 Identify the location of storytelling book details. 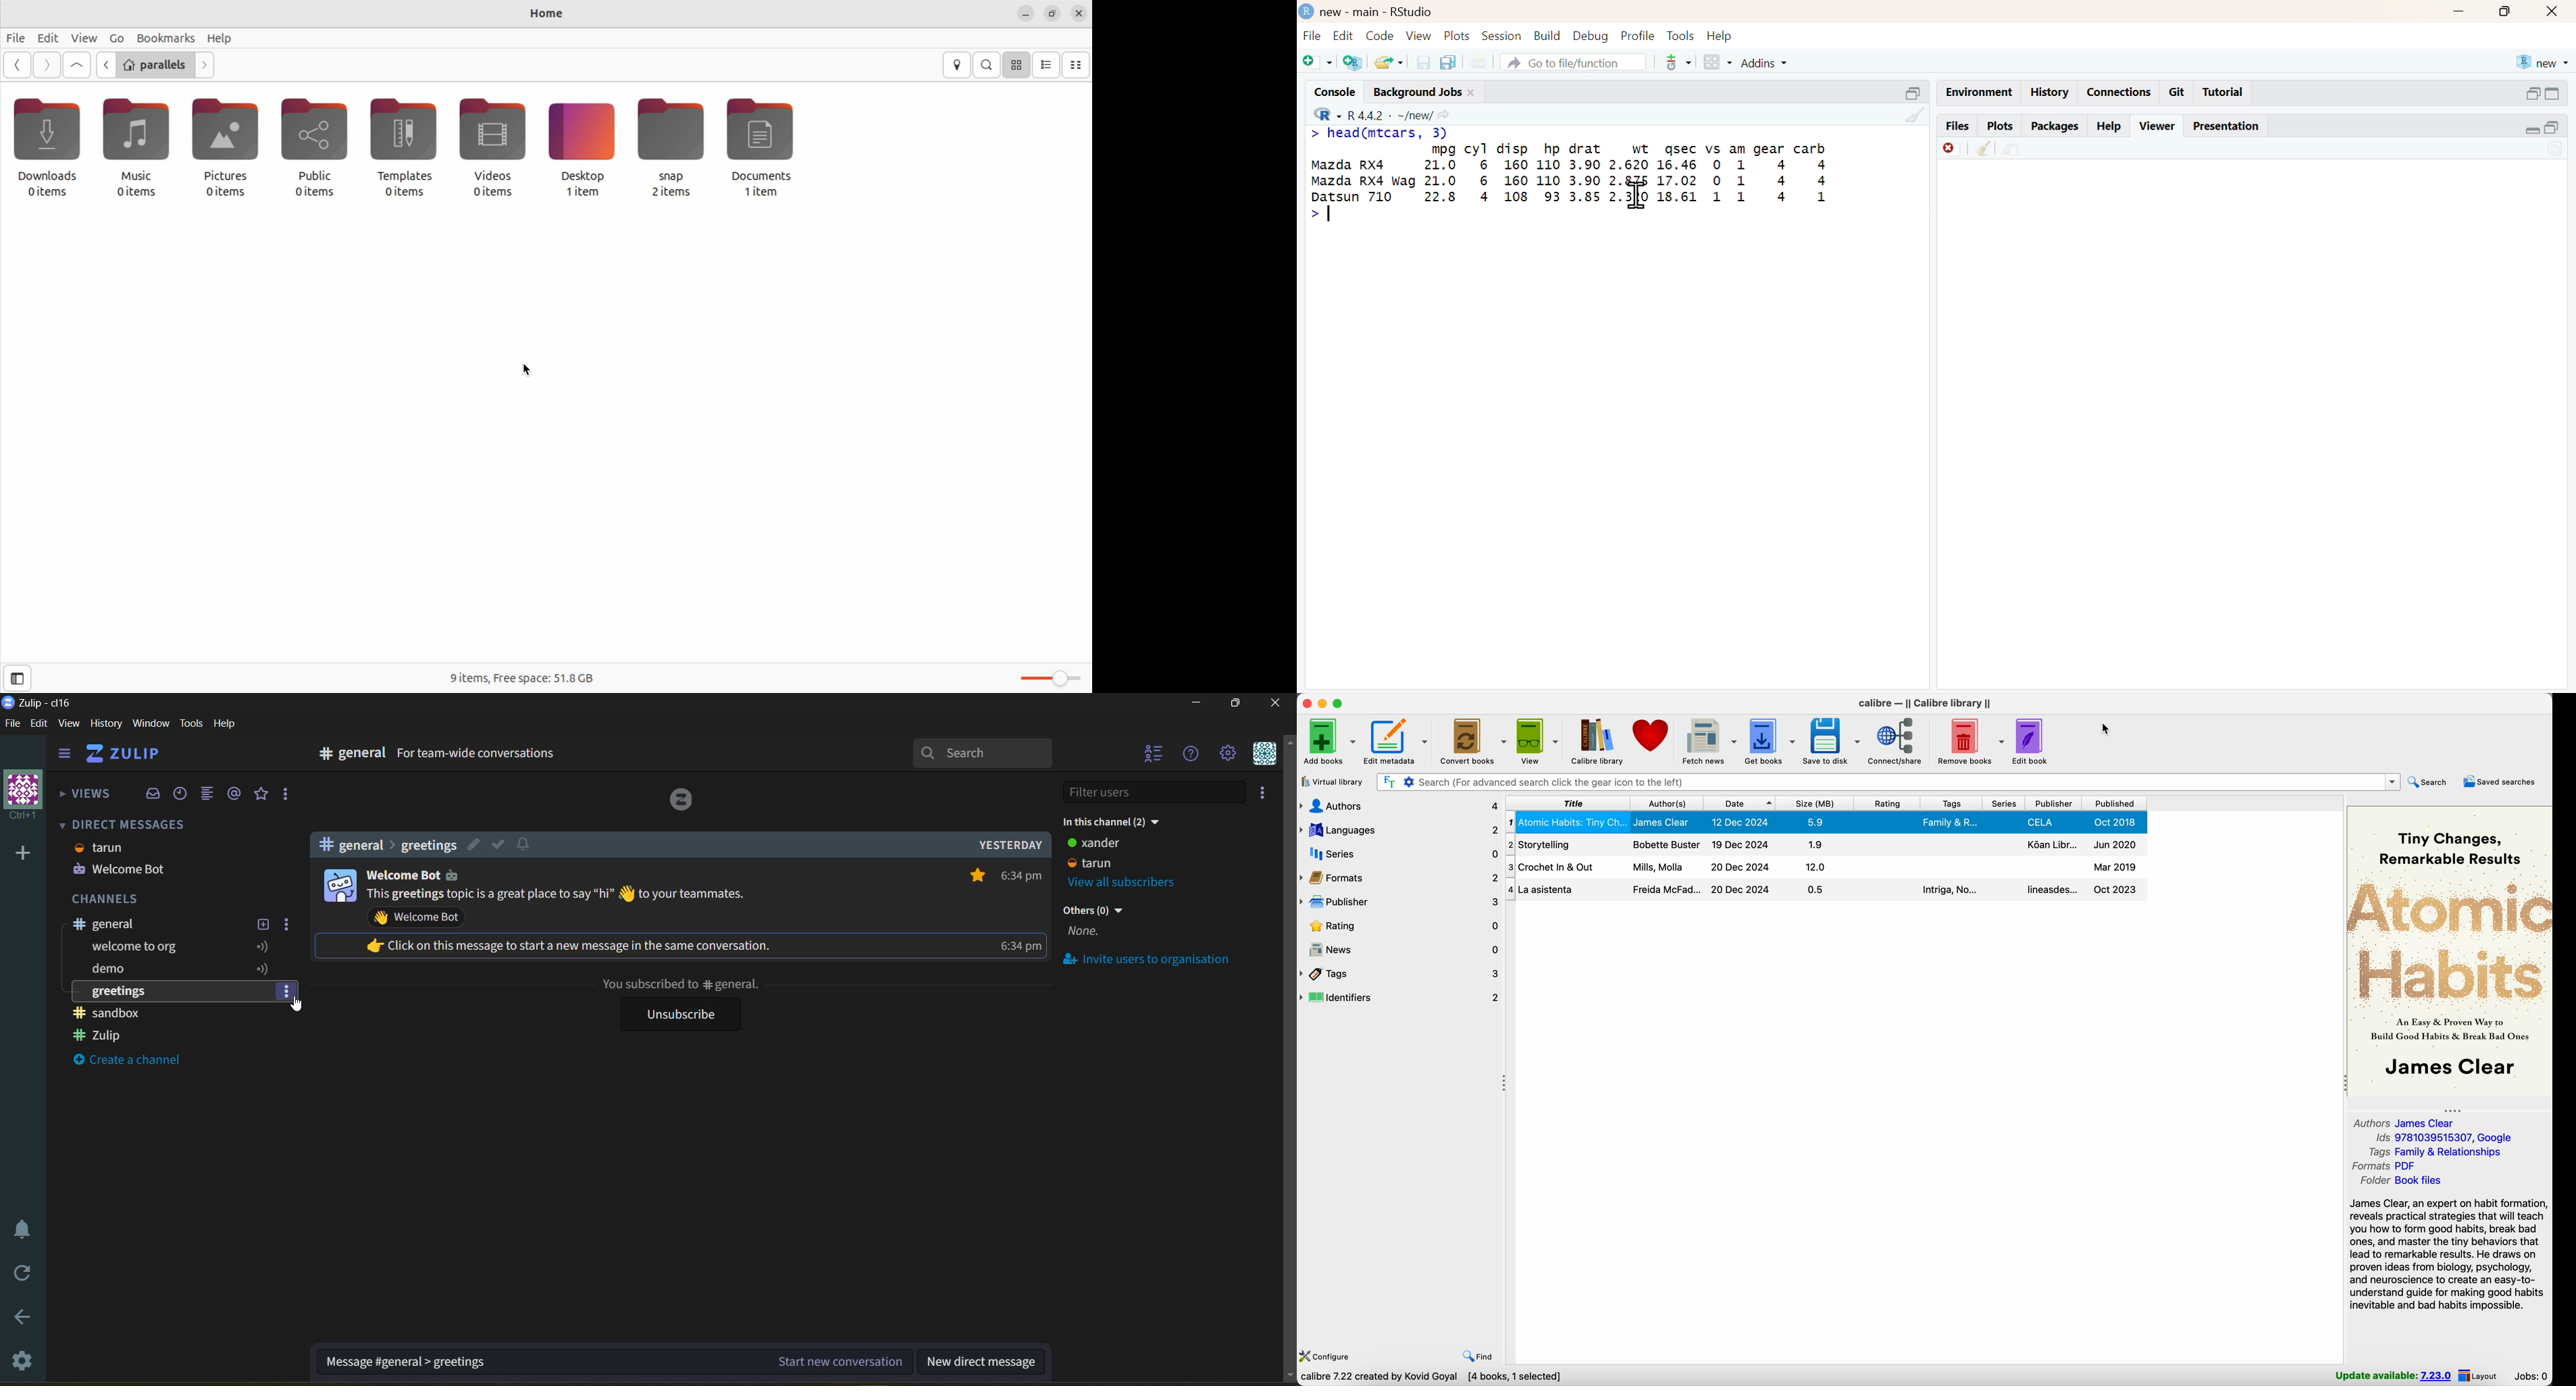
(1825, 844).